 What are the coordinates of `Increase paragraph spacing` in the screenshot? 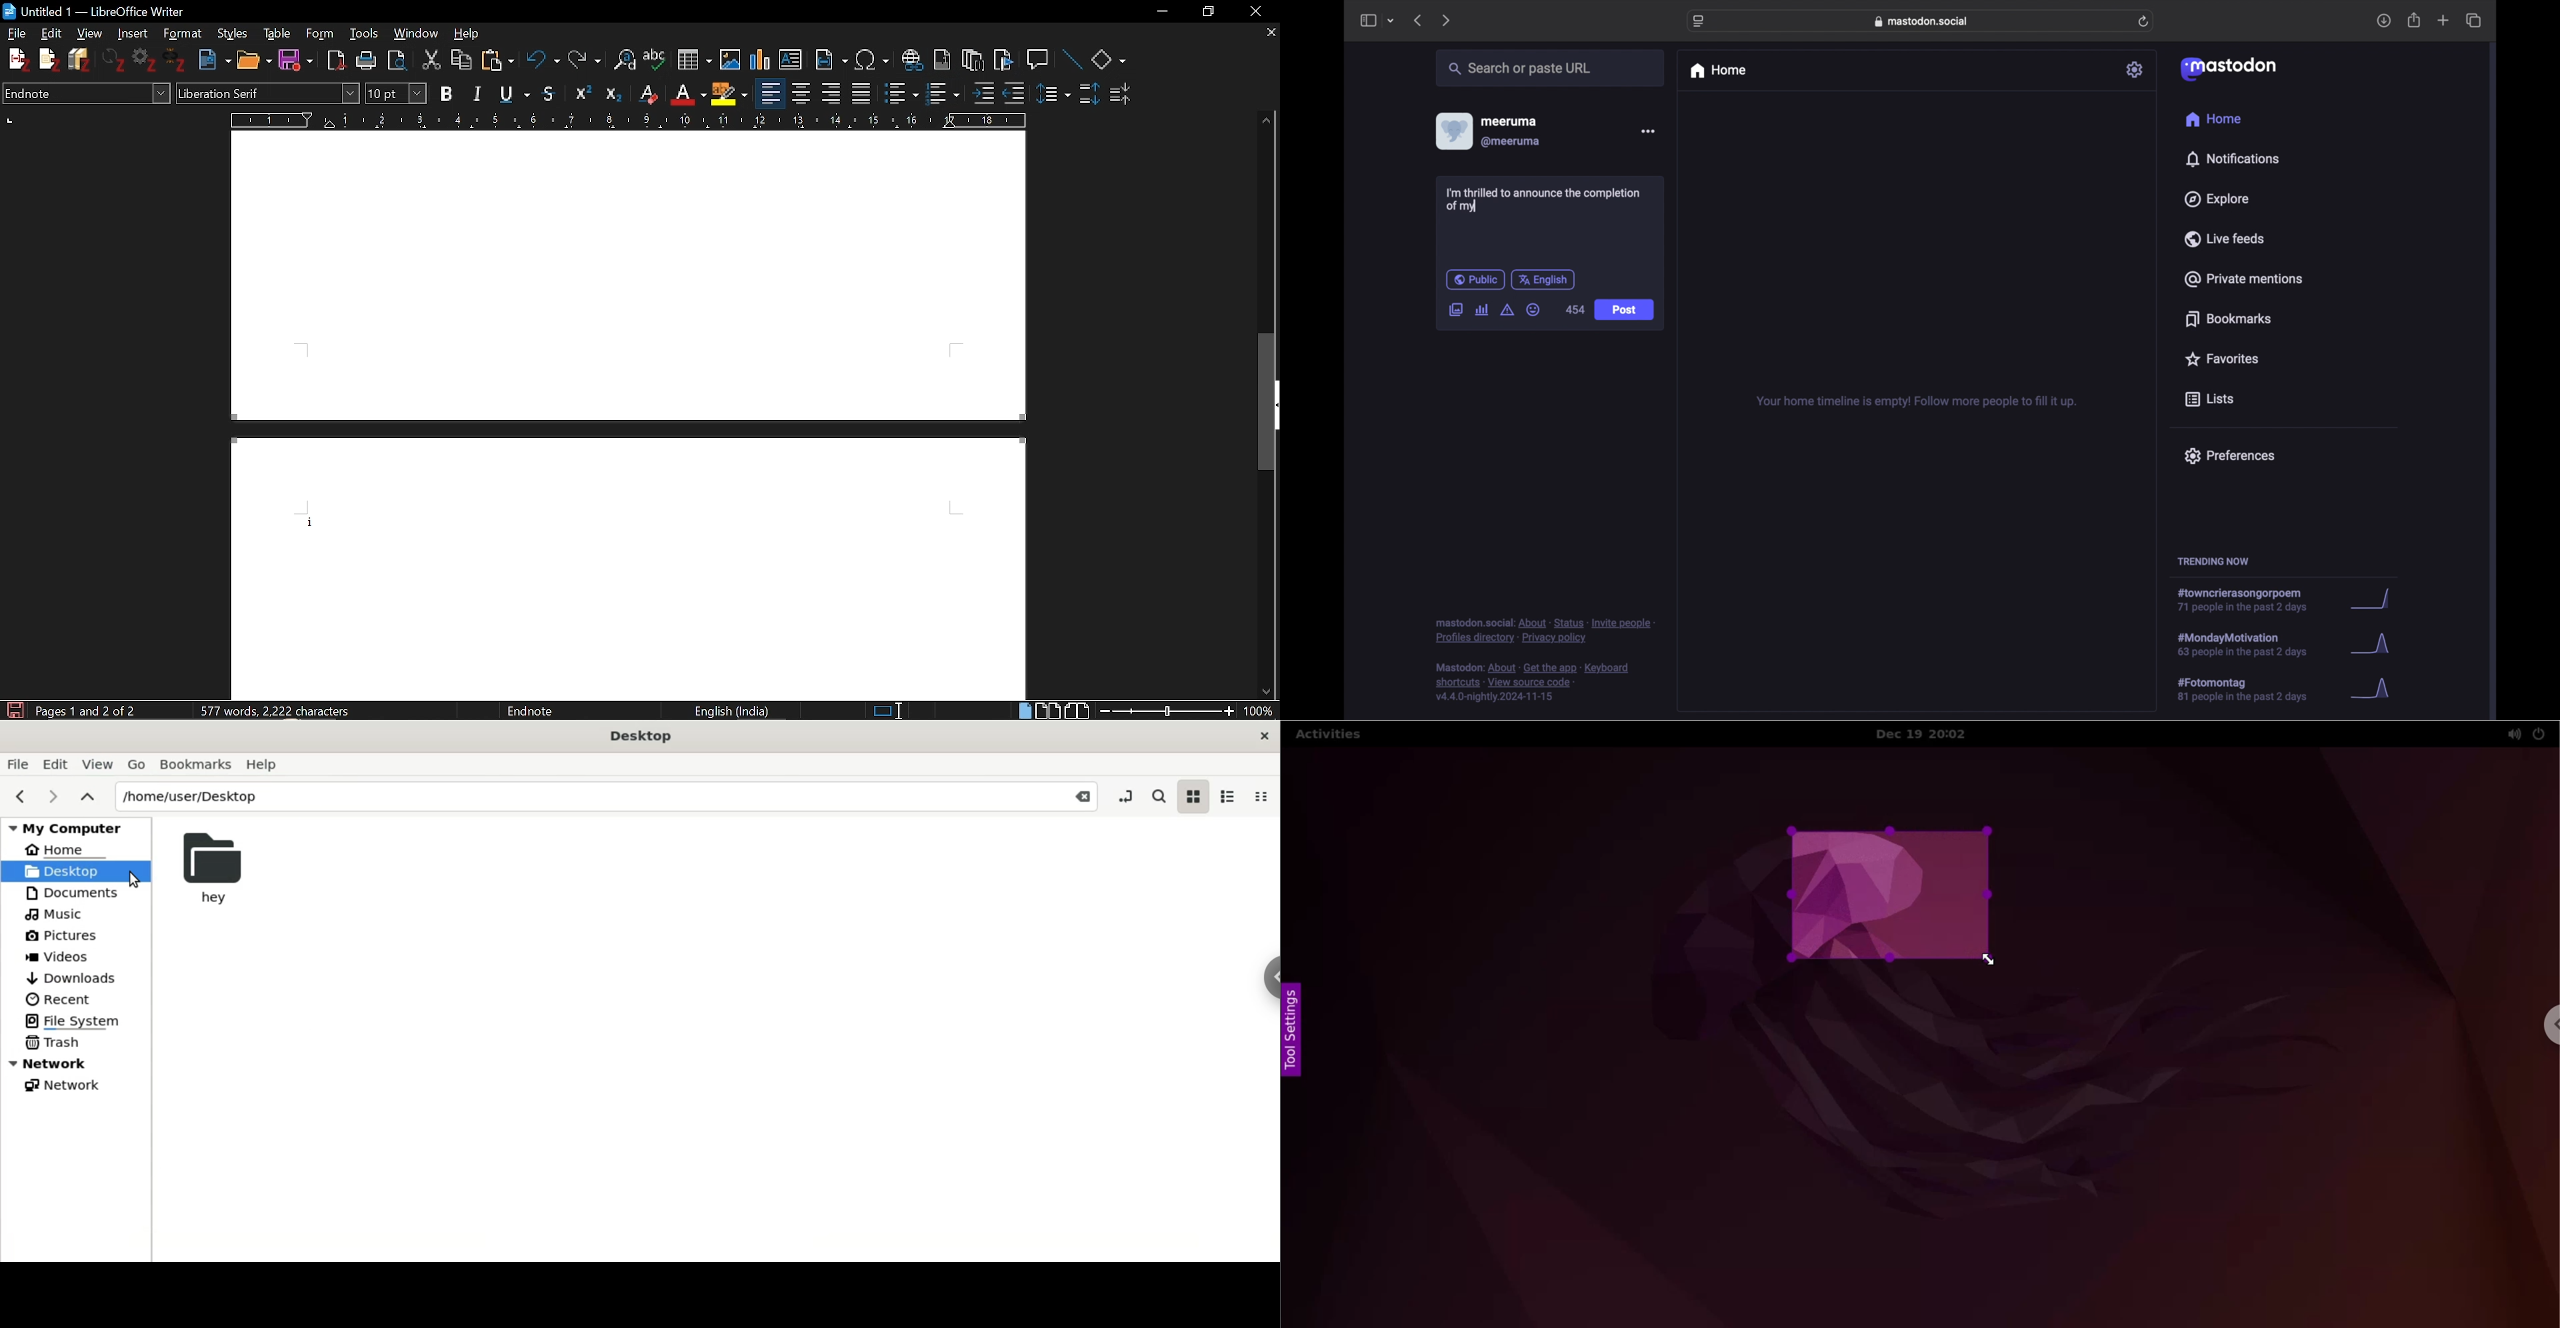 It's located at (1090, 96).